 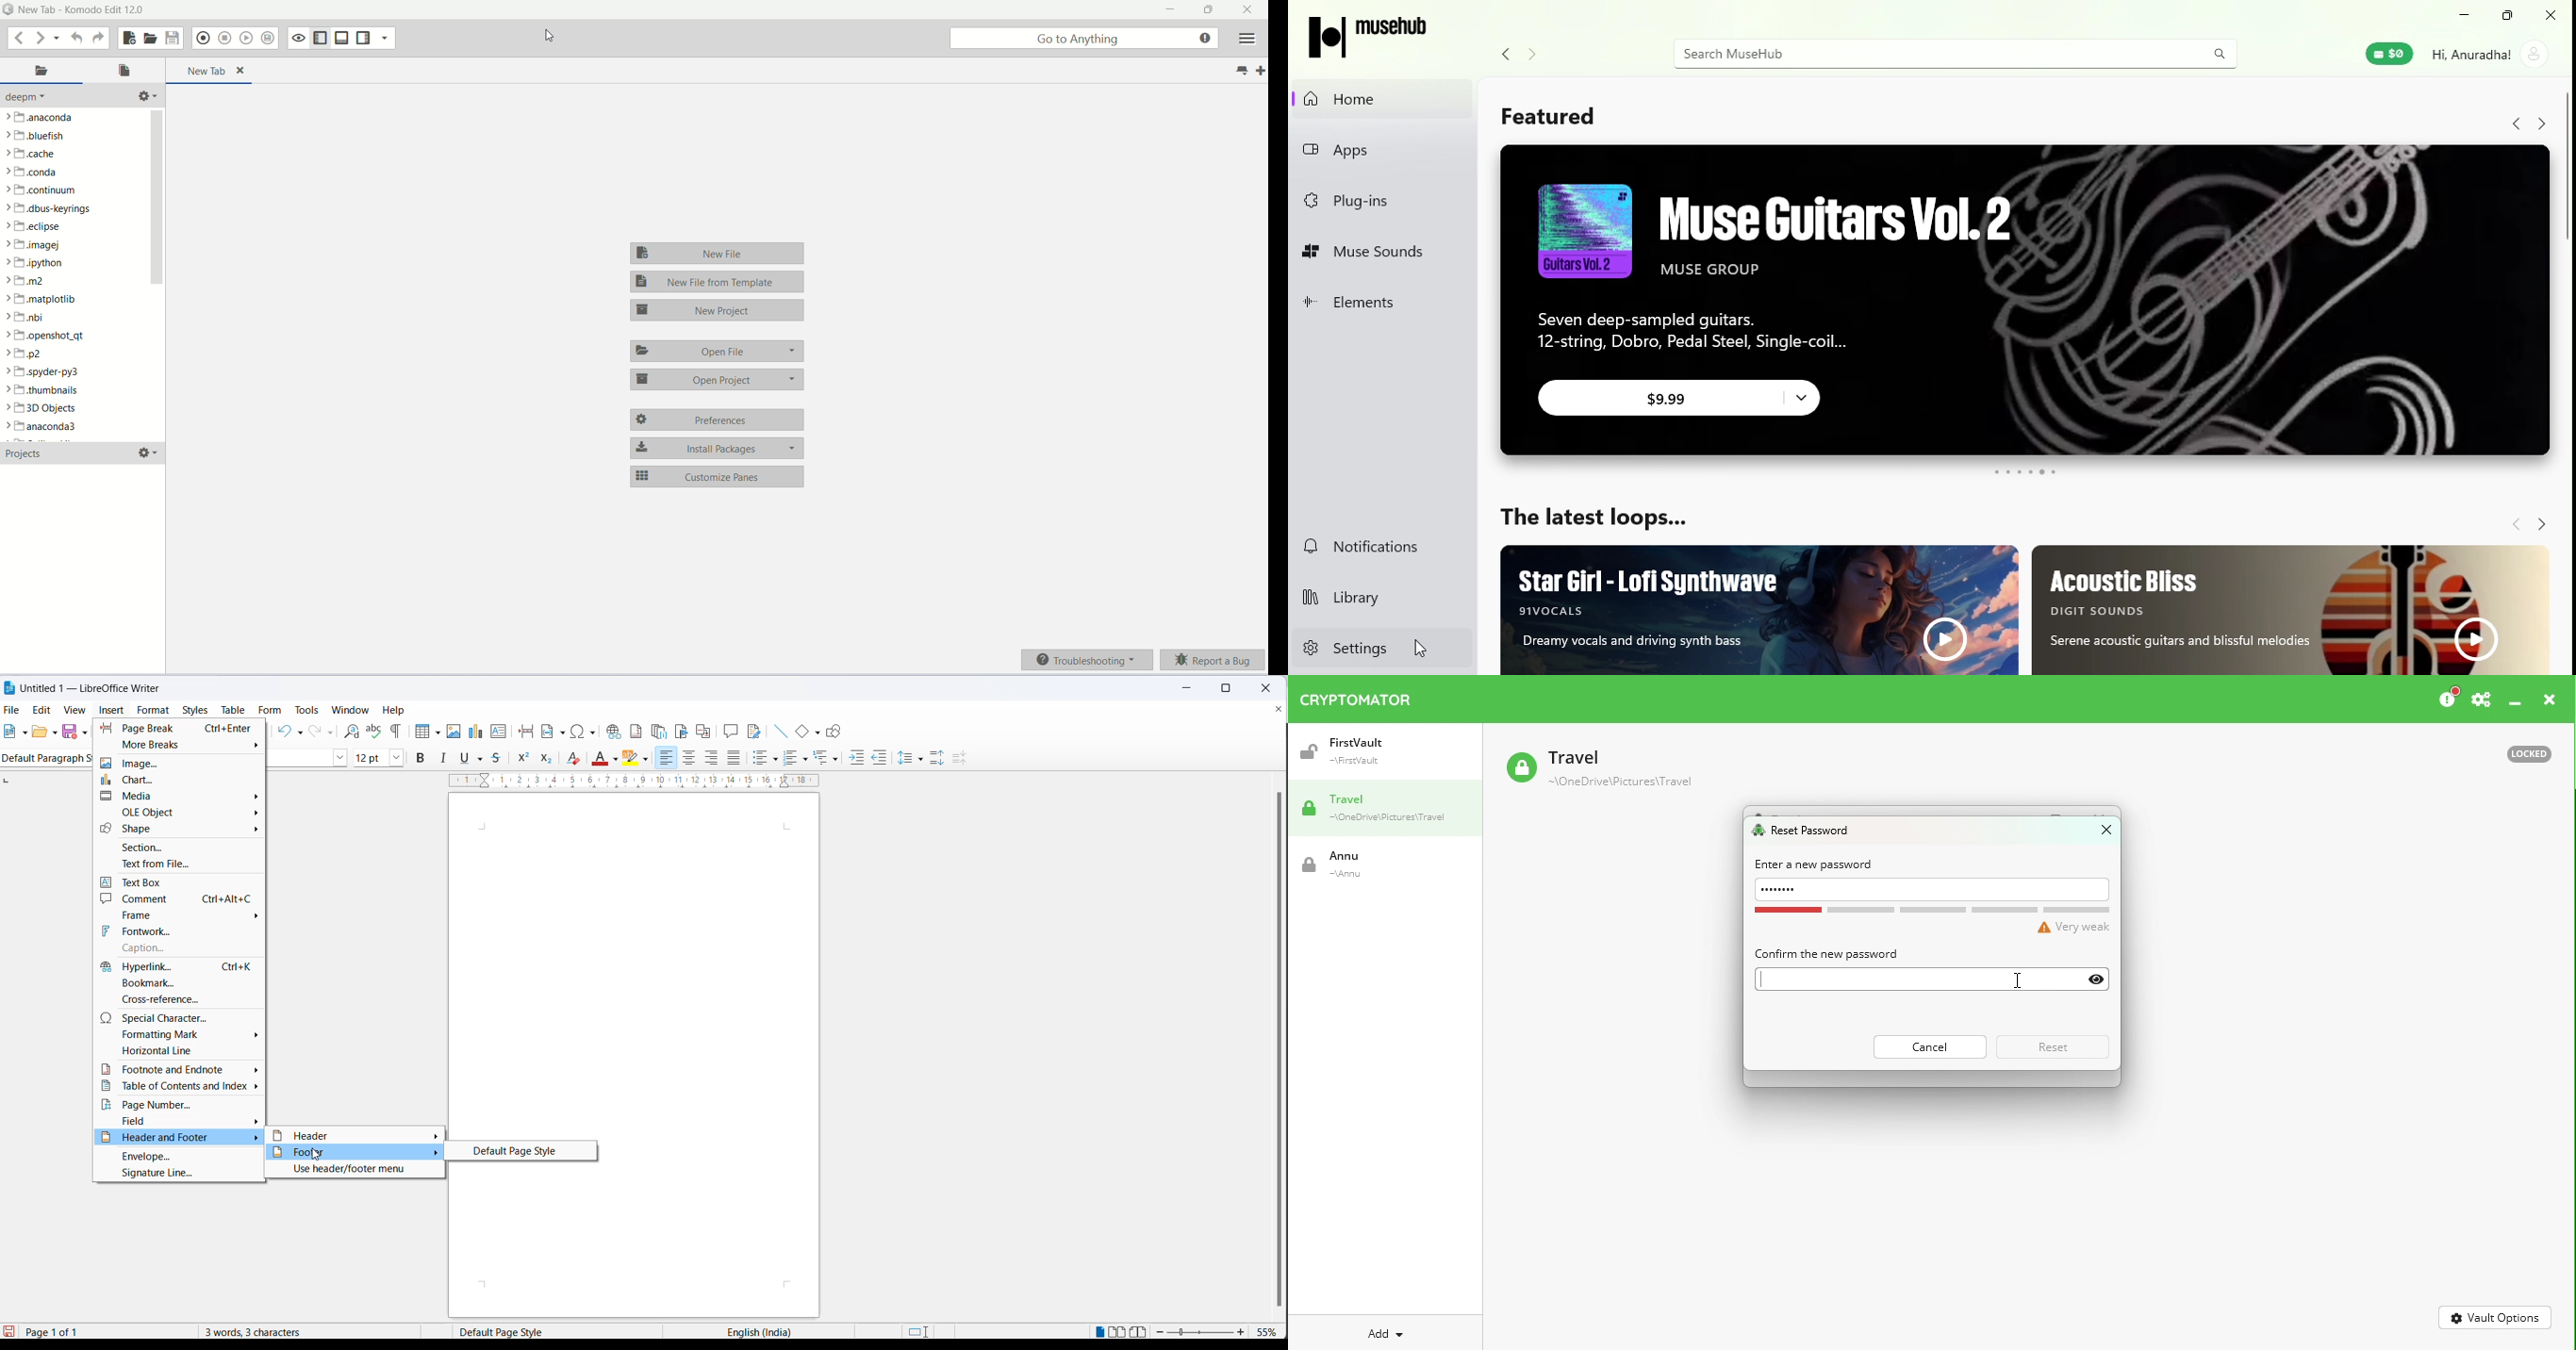 I want to click on spellings, so click(x=376, y=733).